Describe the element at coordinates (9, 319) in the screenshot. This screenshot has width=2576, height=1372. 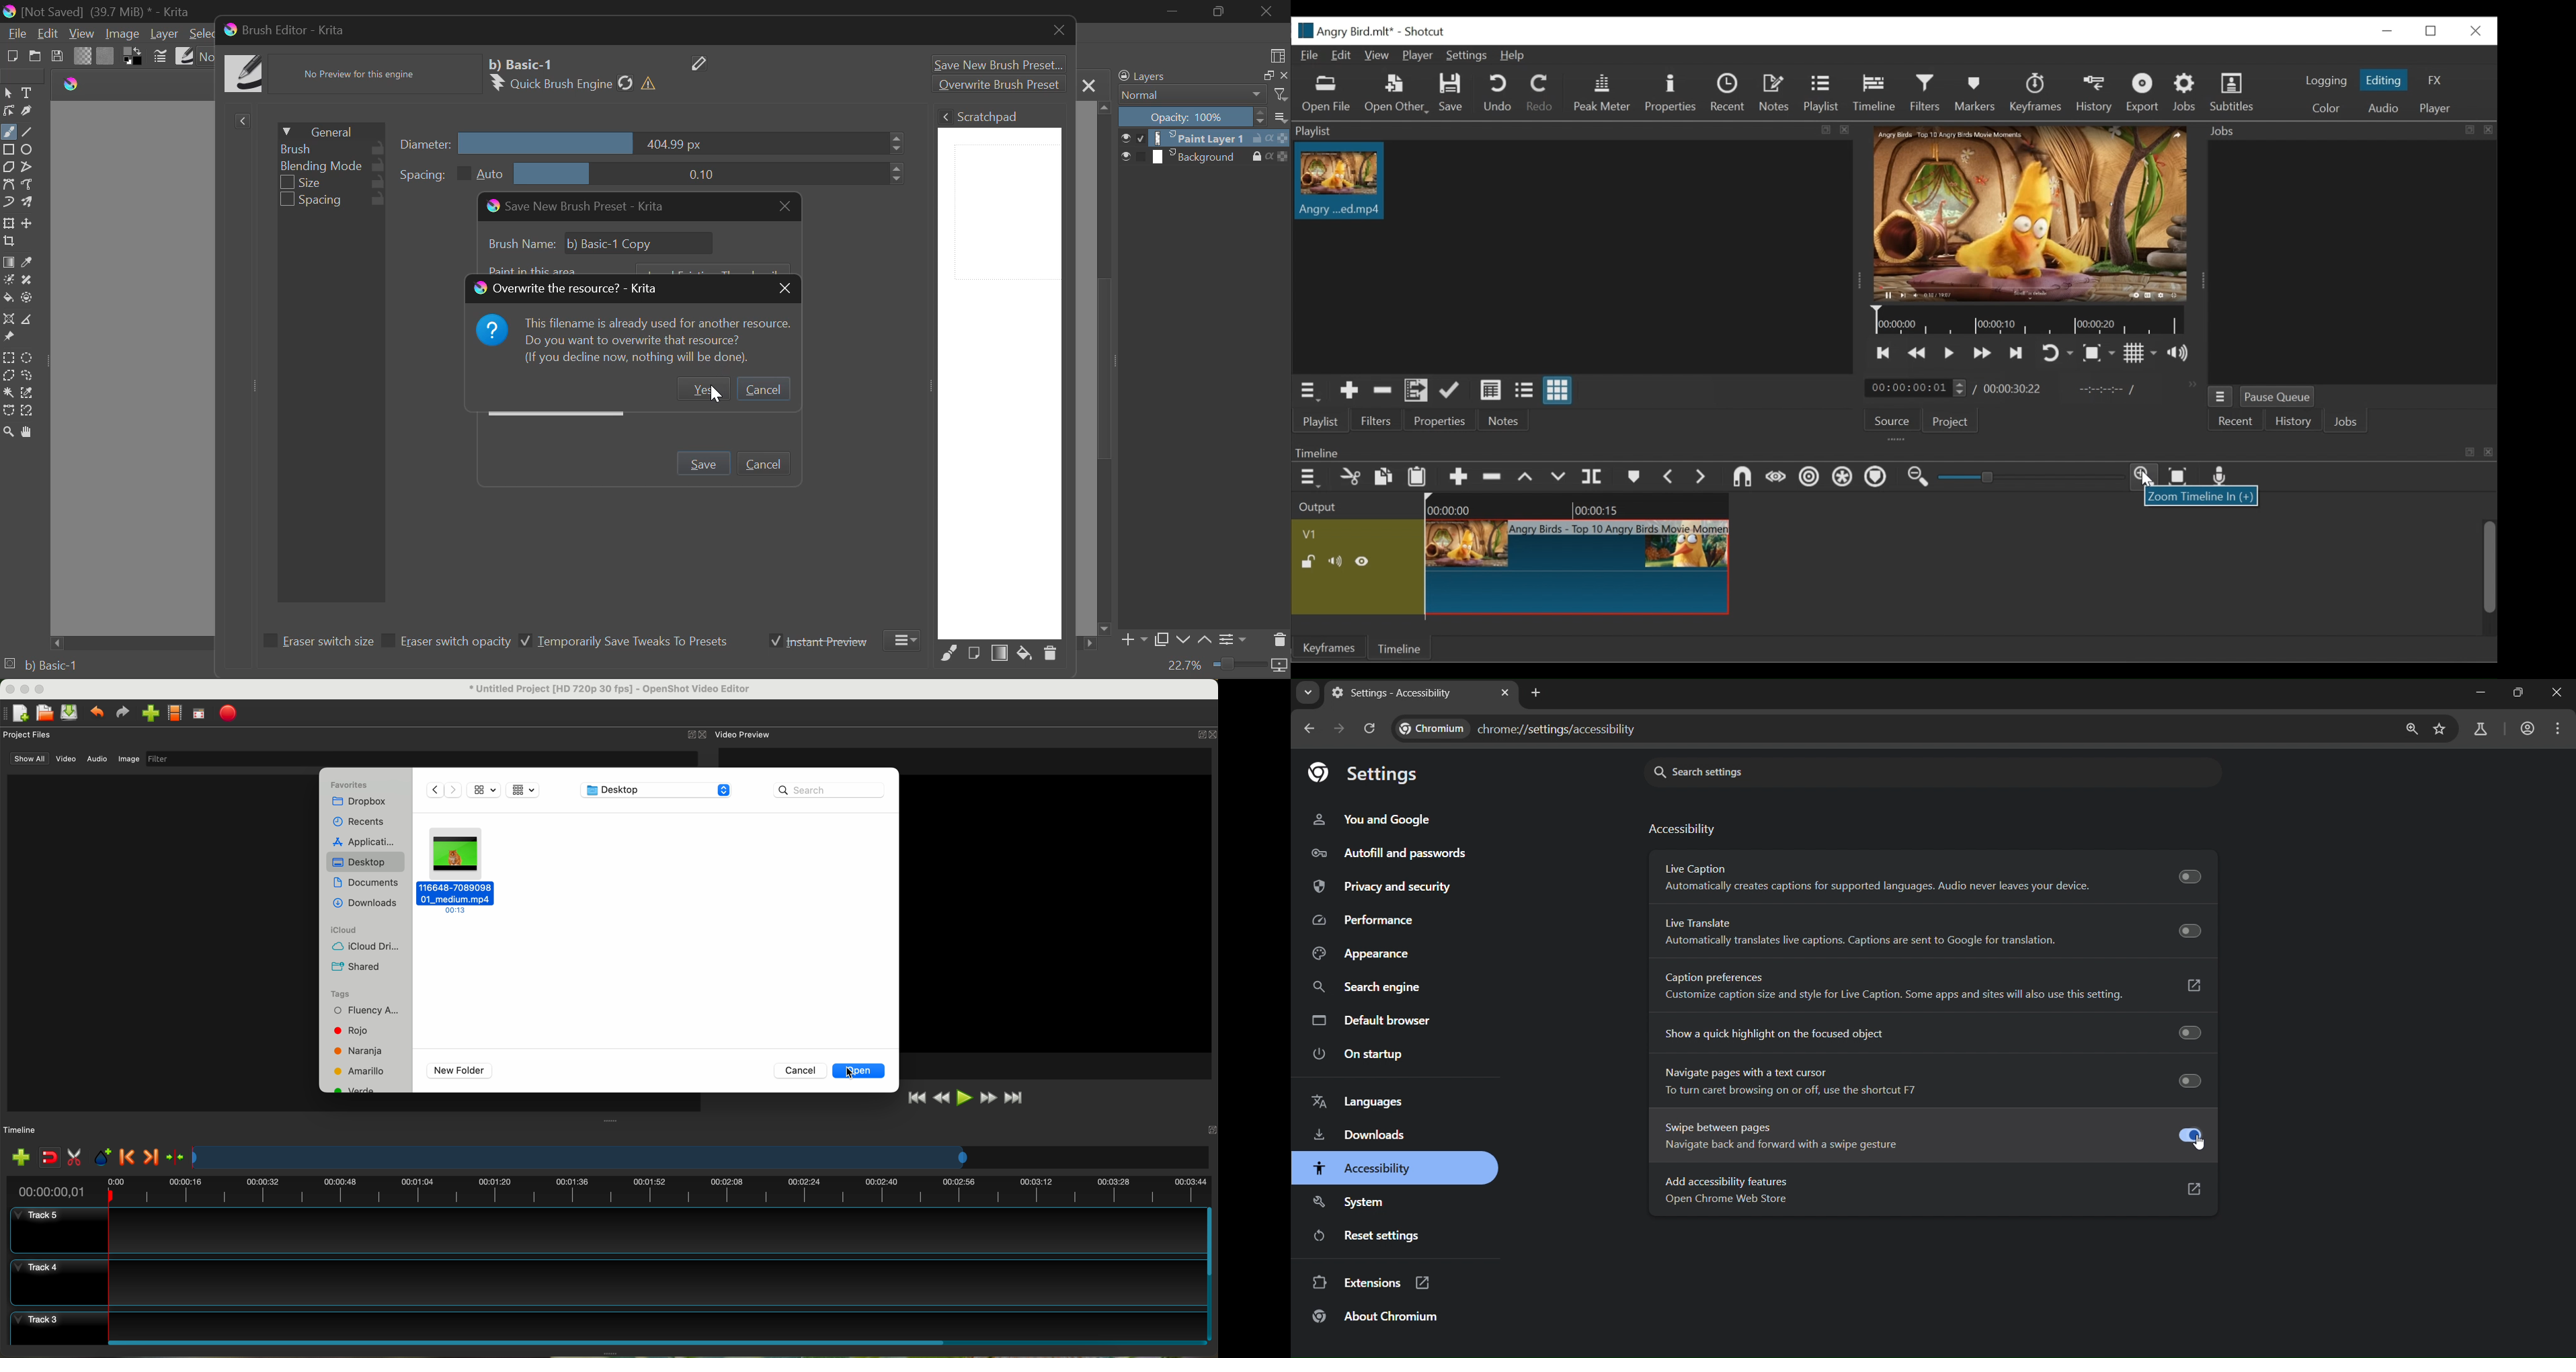
I see `Assistant Tool` at that location.